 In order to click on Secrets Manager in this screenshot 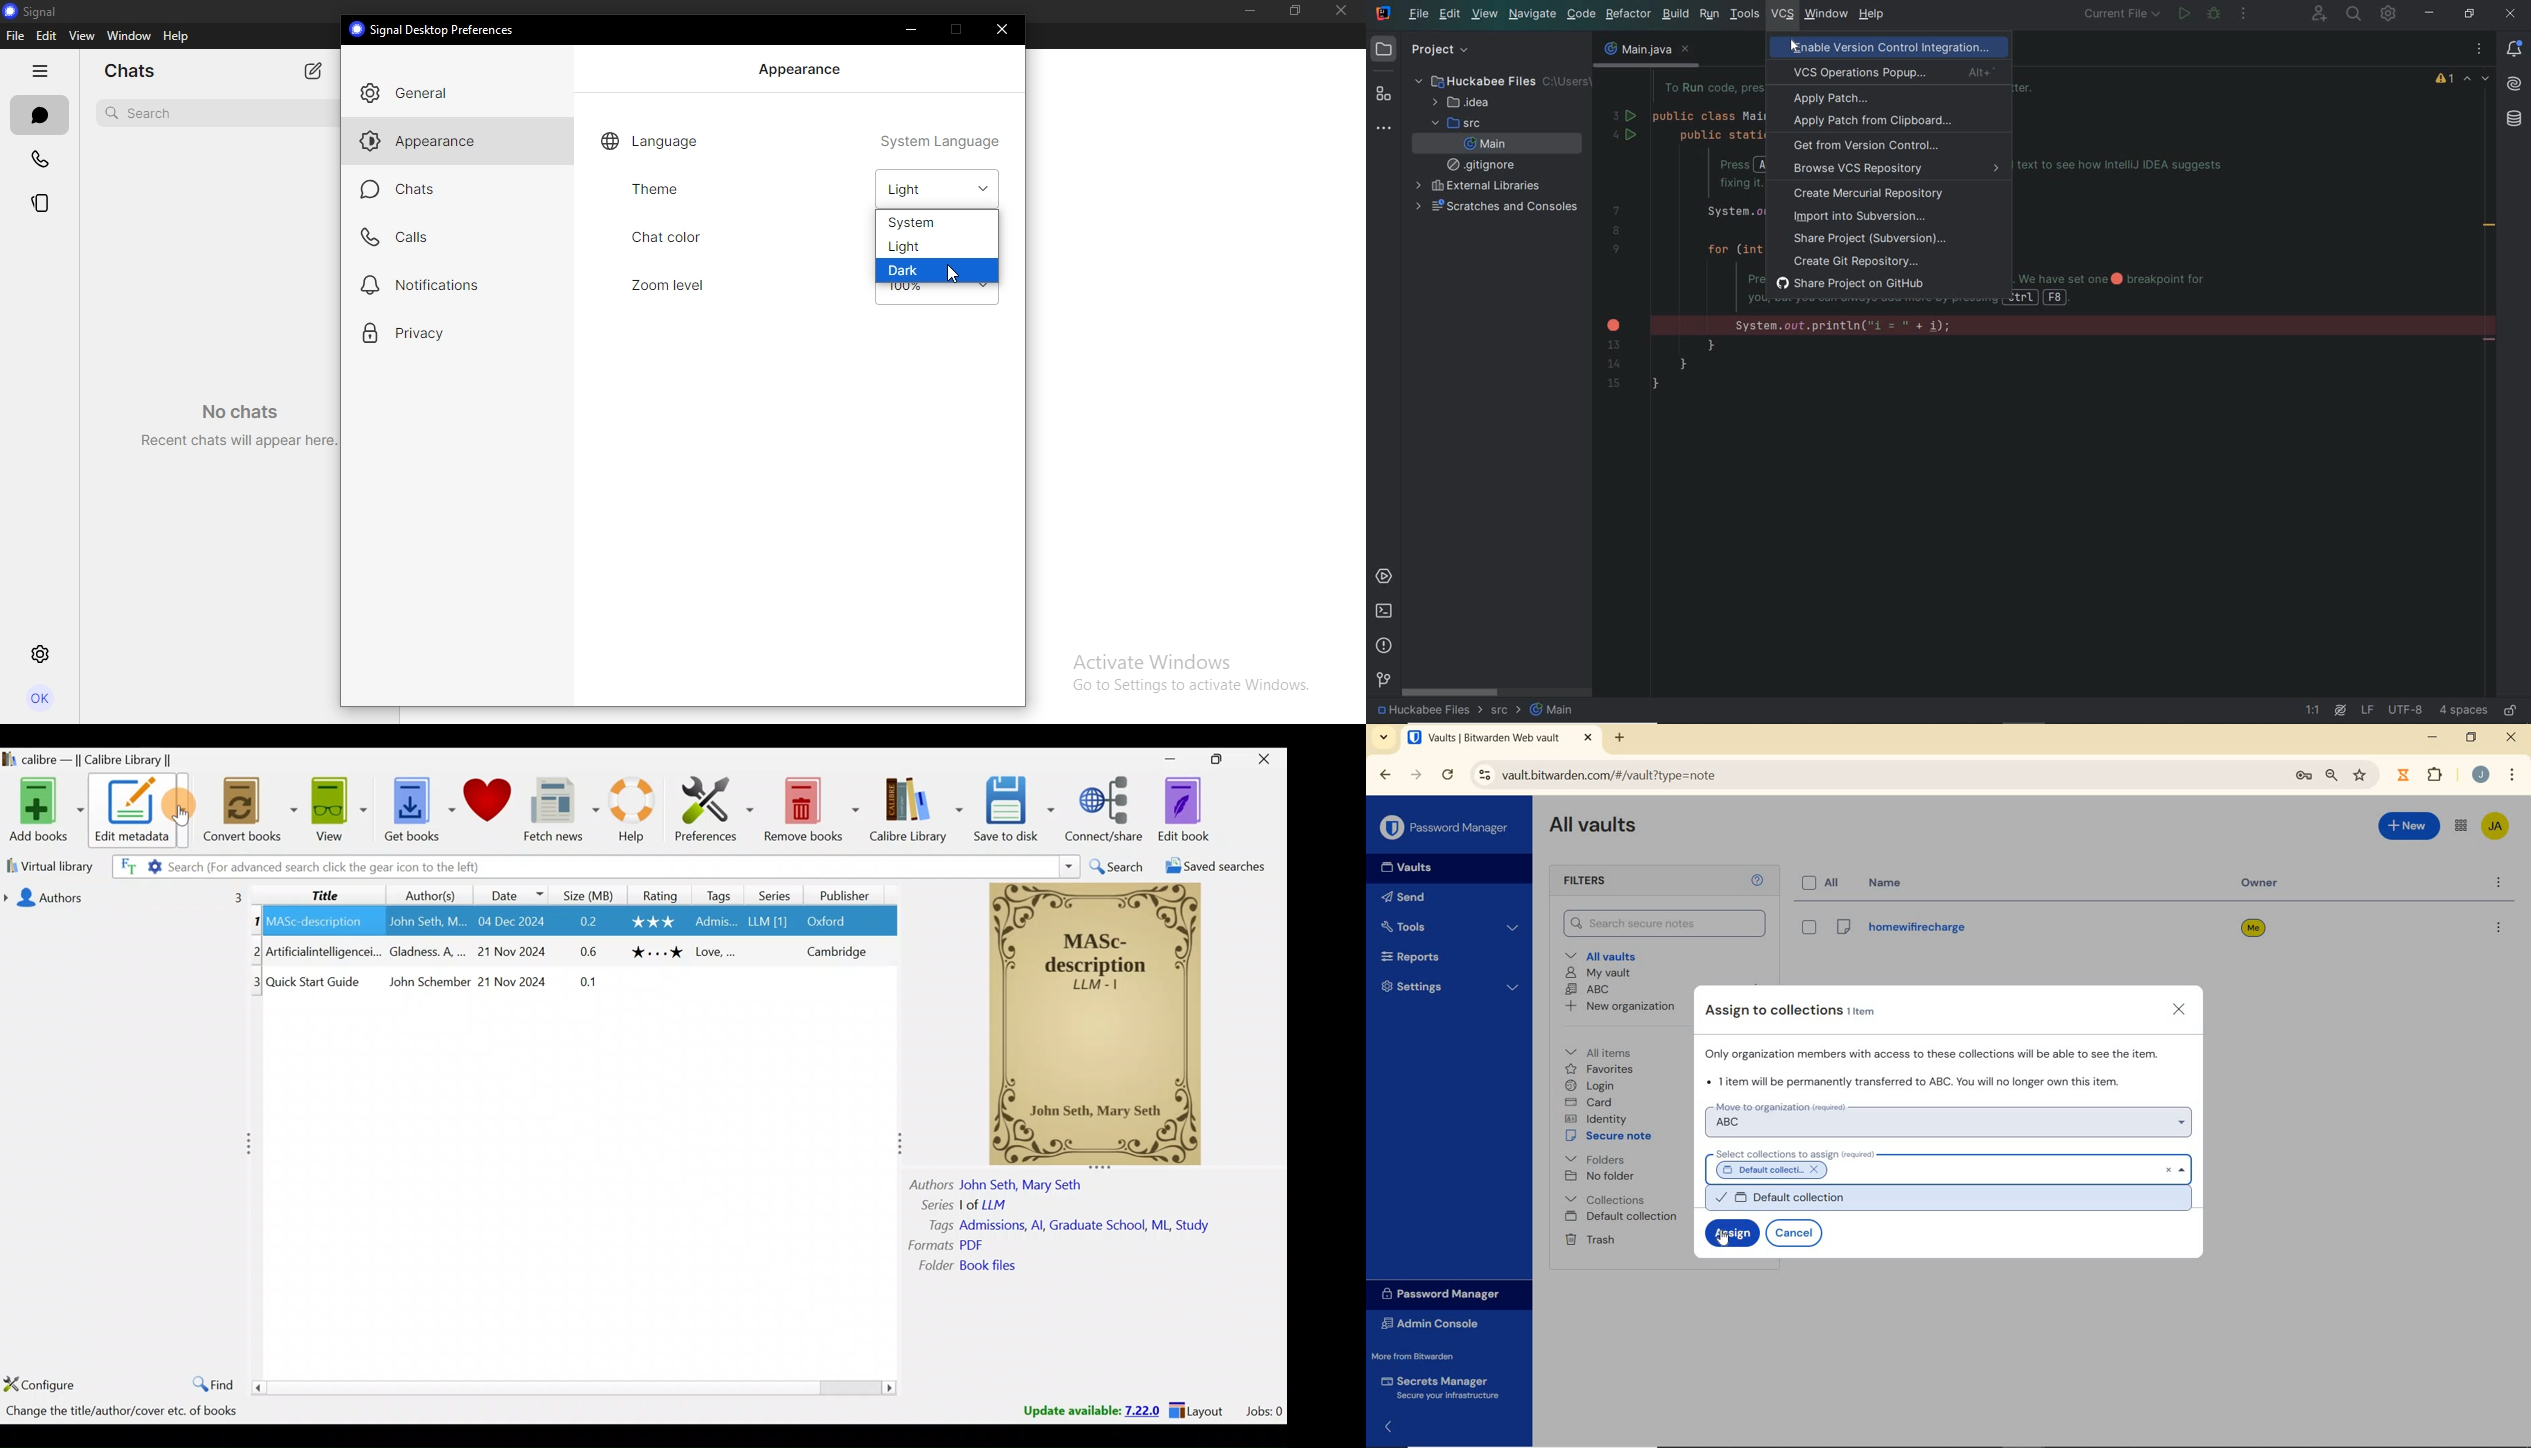, I will do `click(1444, 1387)`.